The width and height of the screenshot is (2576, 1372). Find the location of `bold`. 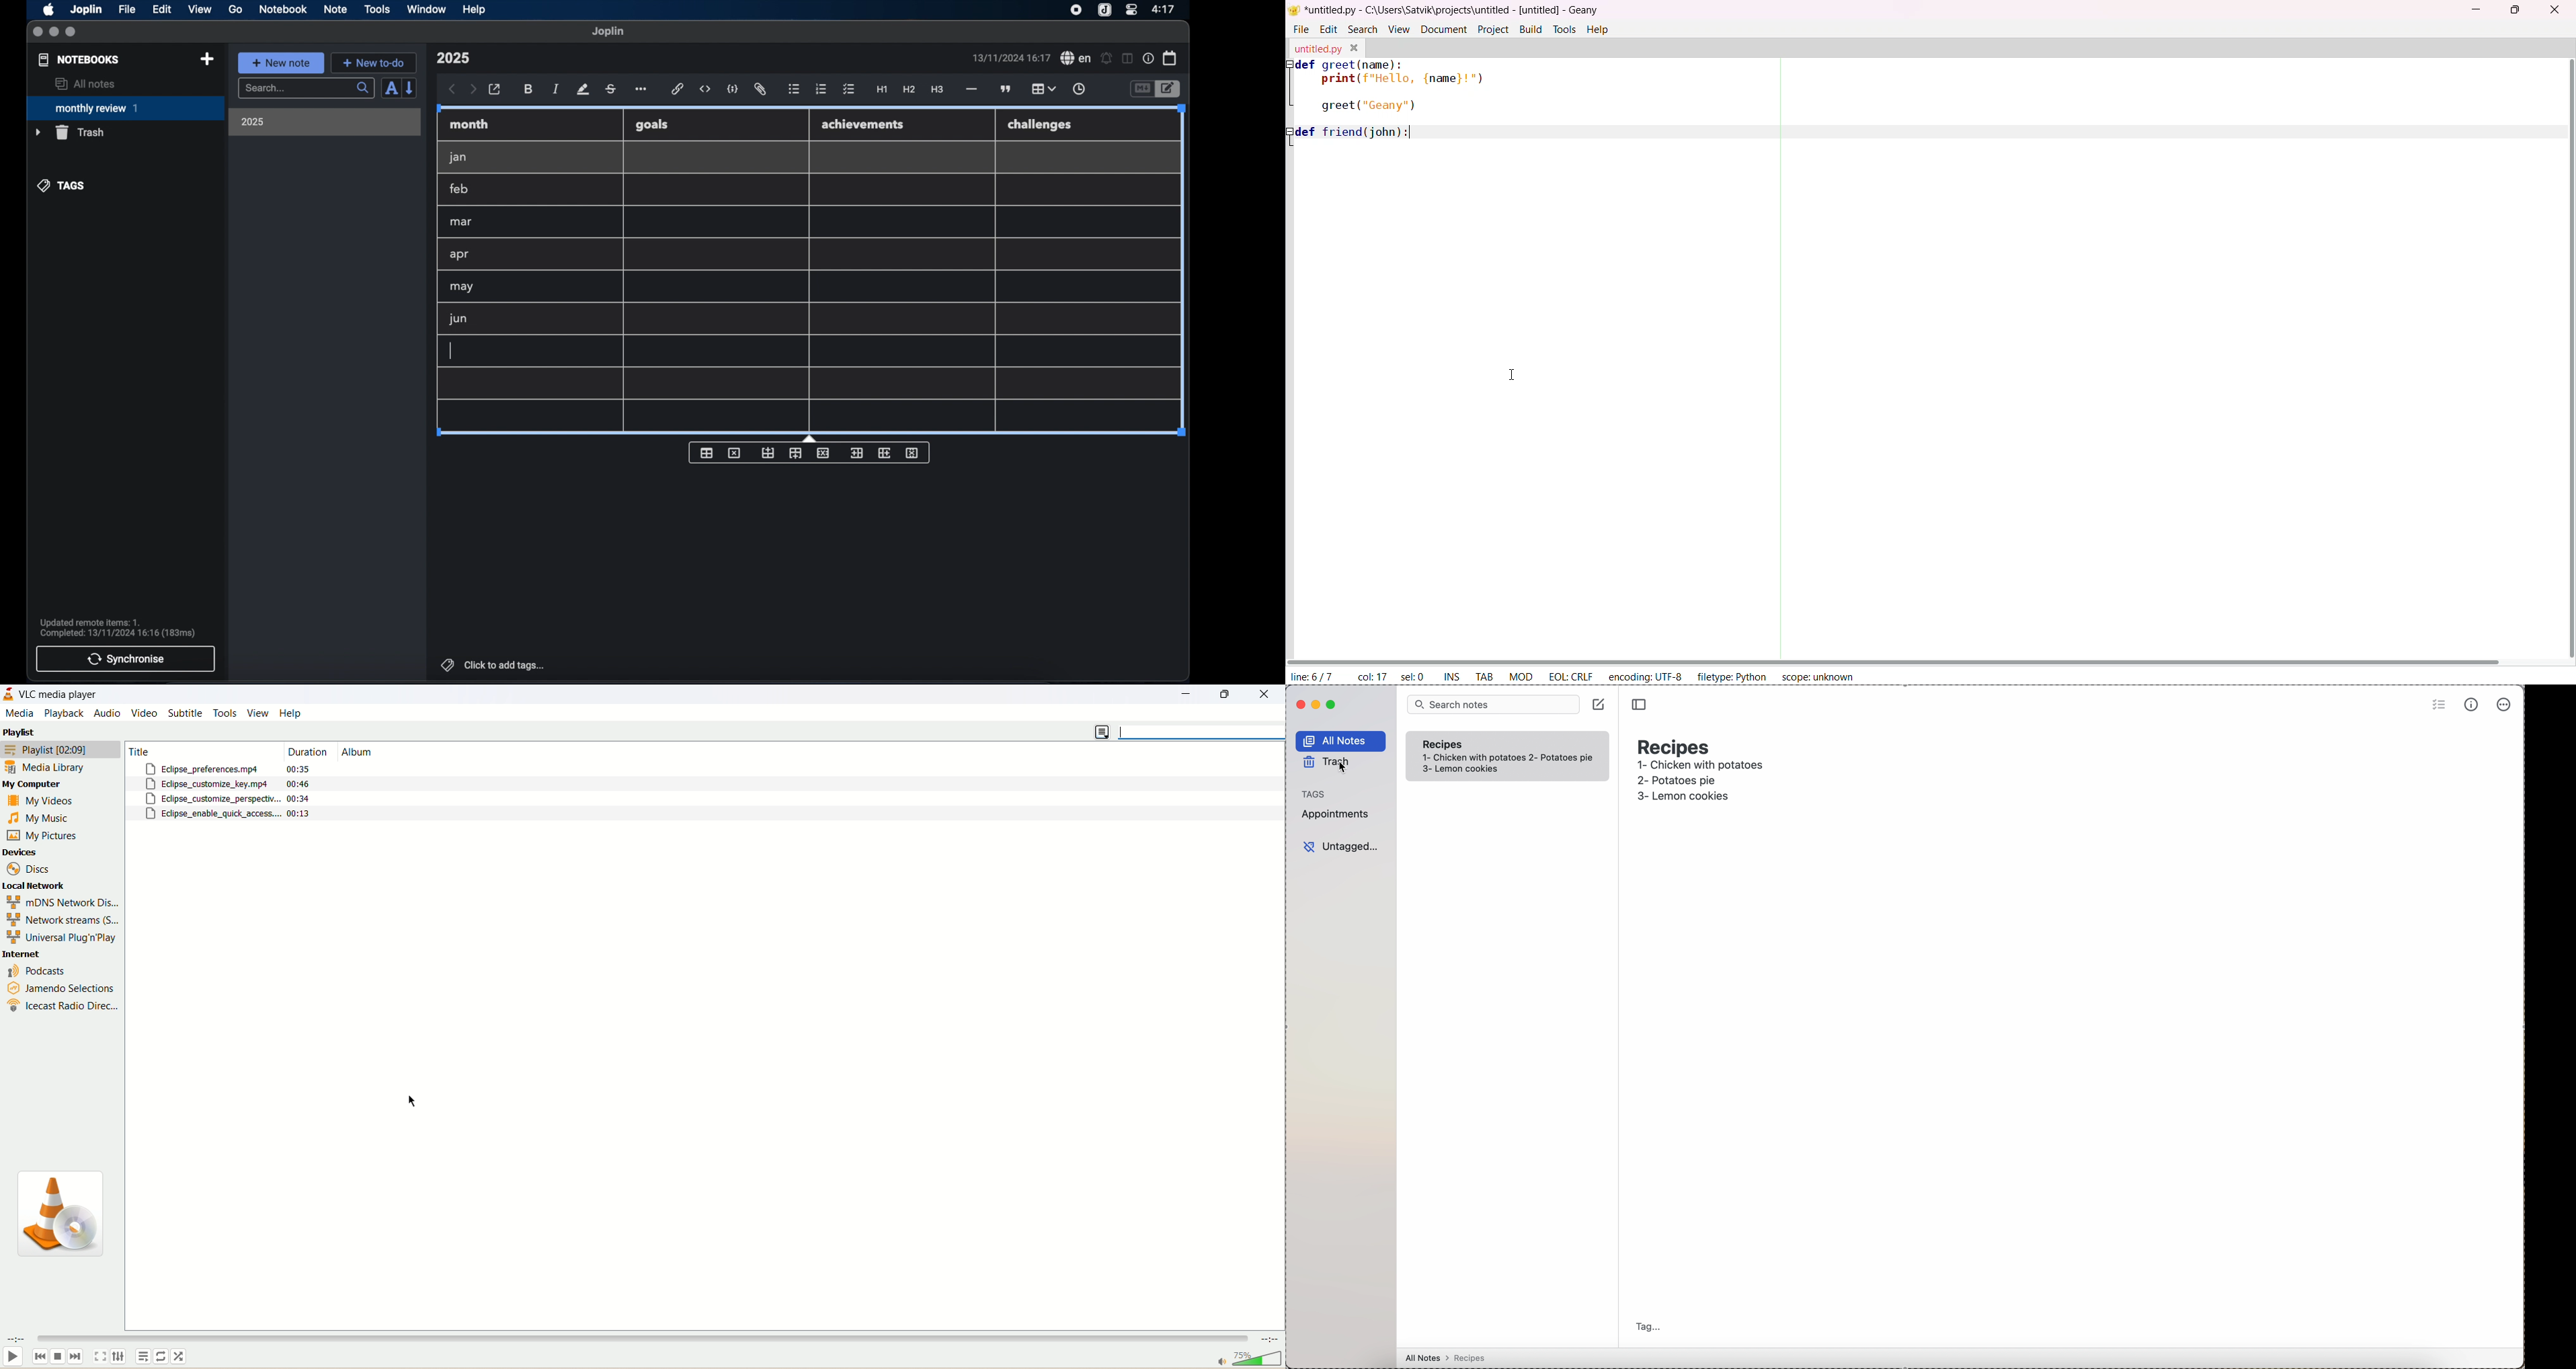

bold is located at coordinates (530, 89).